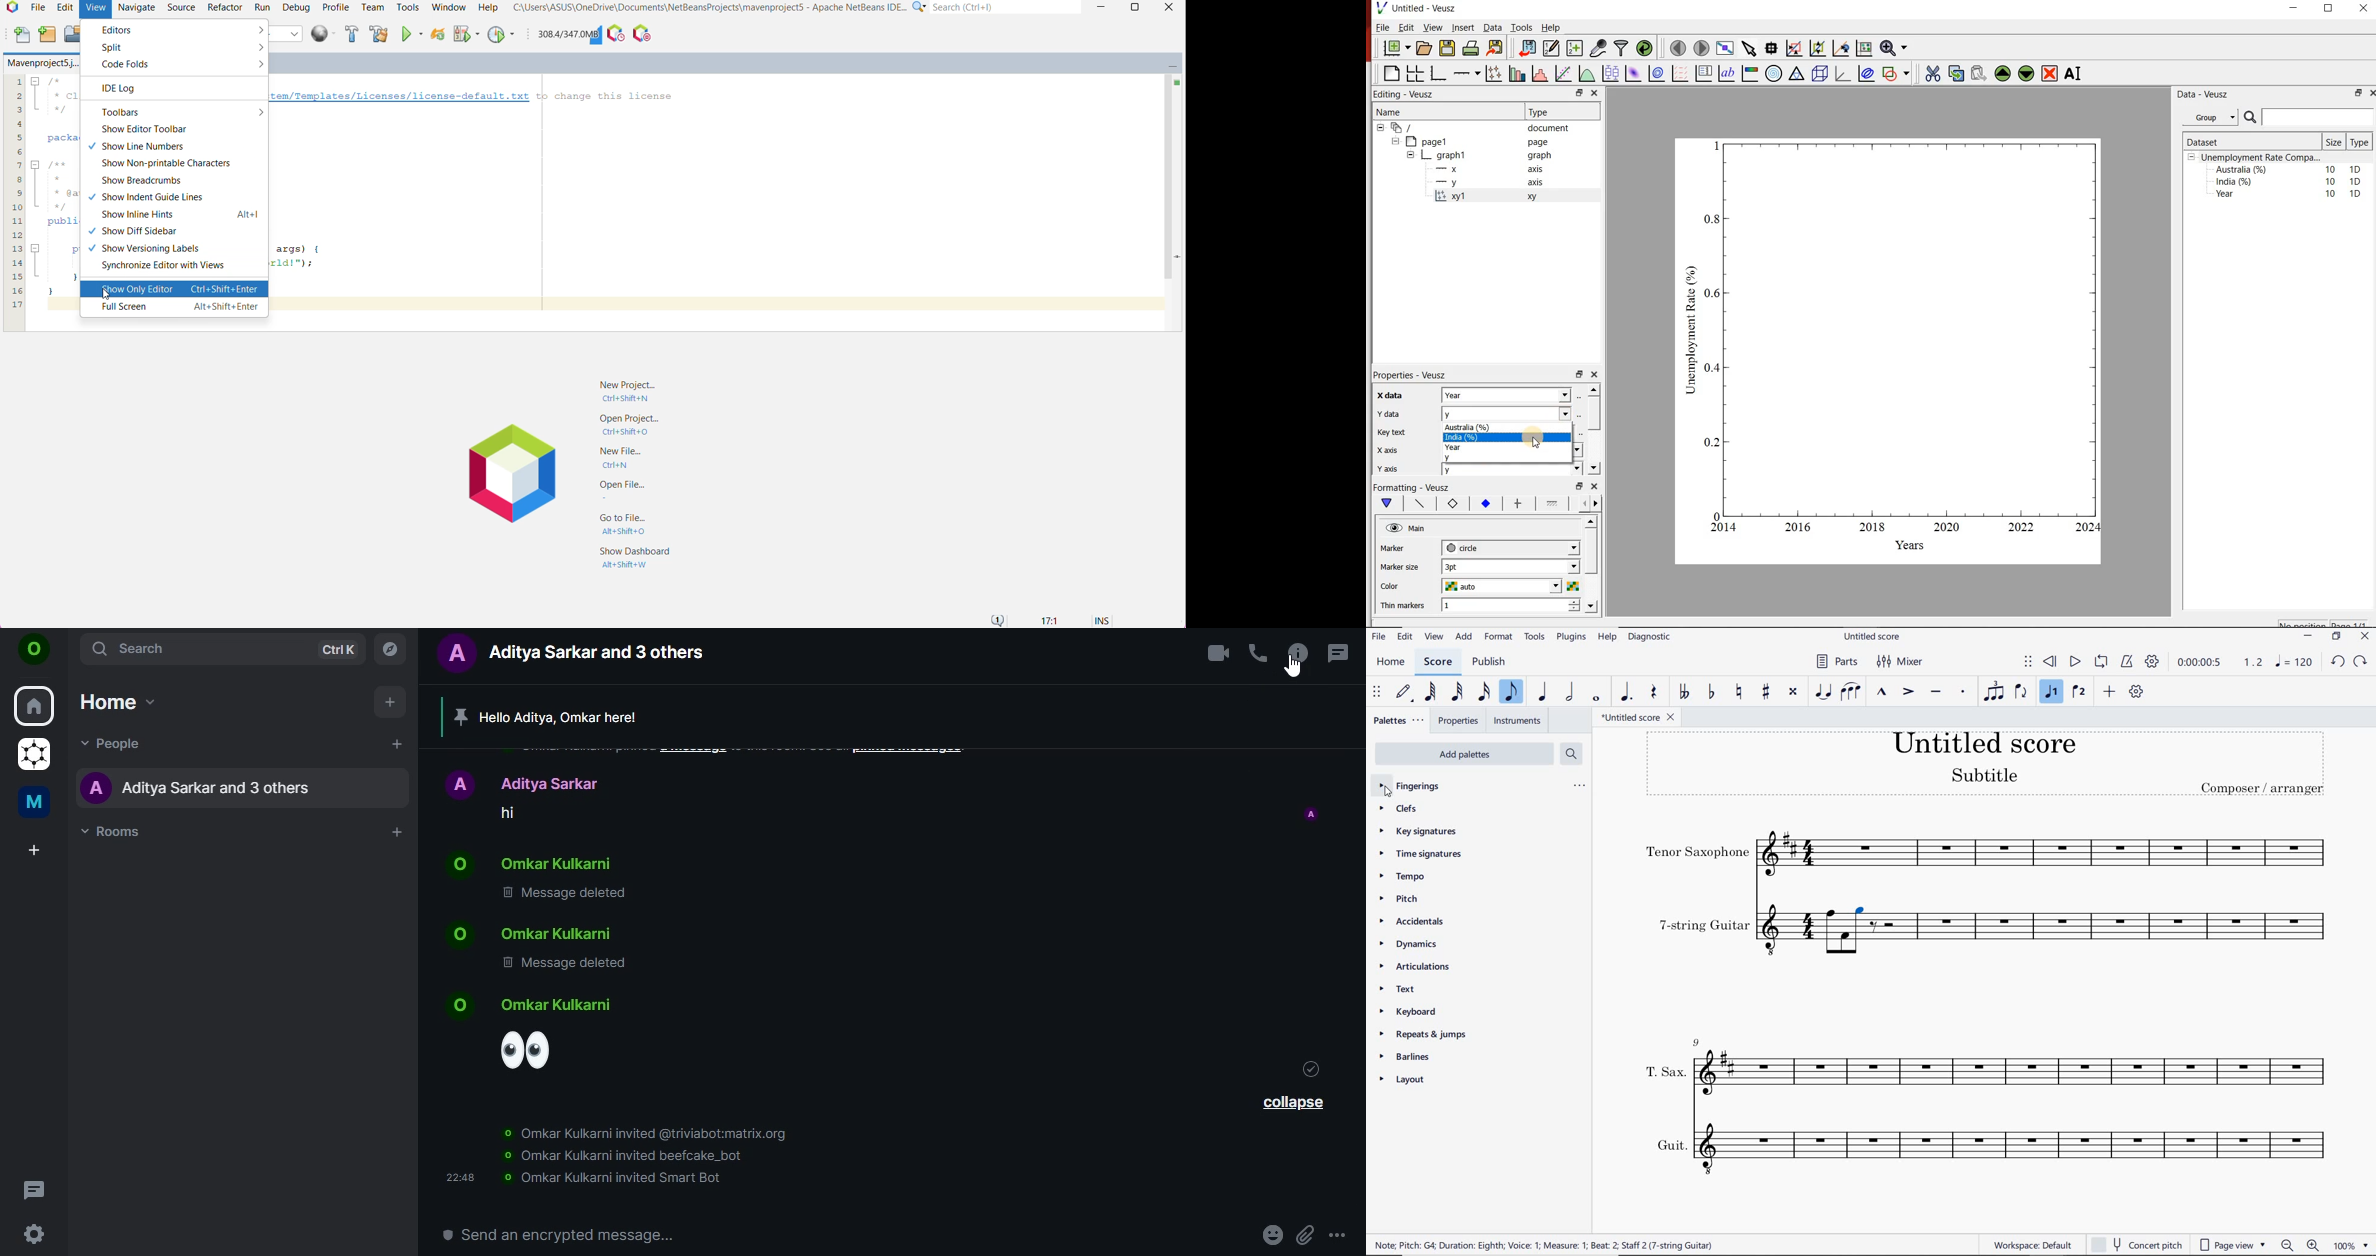  Describe the element at coordinates (2128, 662) in the screenshot. I see `METRONOME` at that location.